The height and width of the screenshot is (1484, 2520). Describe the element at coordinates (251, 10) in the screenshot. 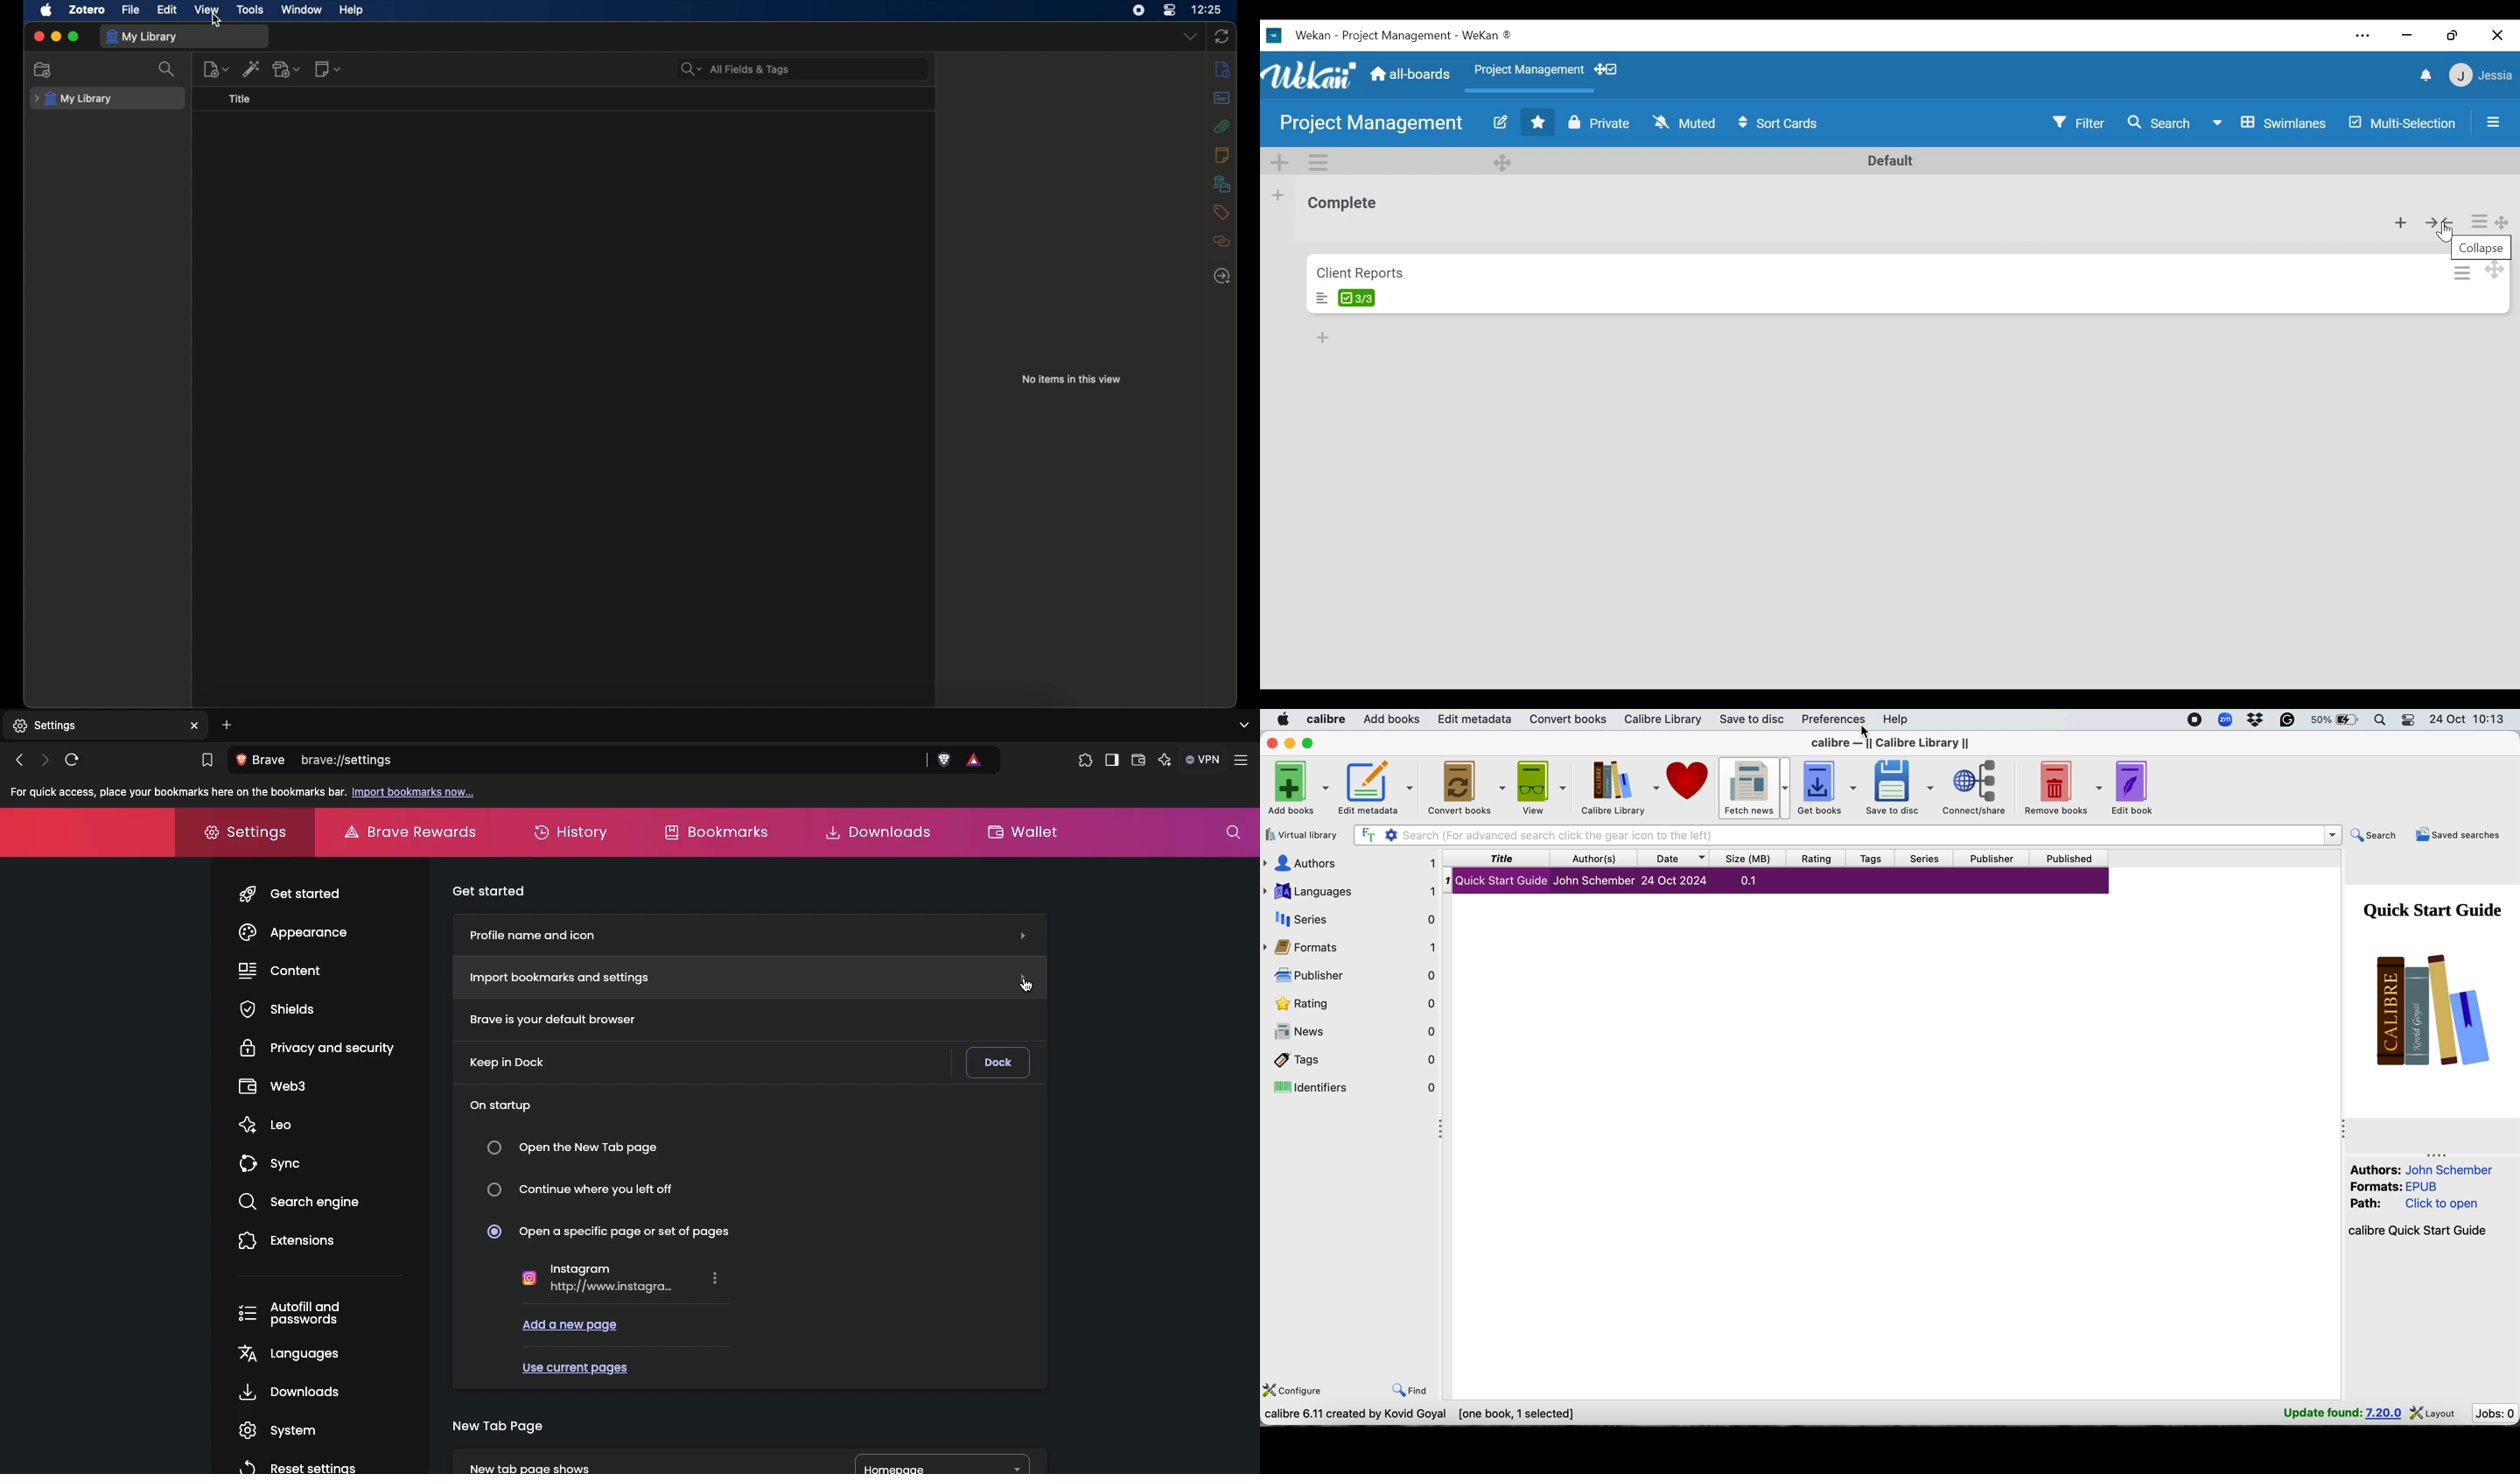

I see `tools` at that location.